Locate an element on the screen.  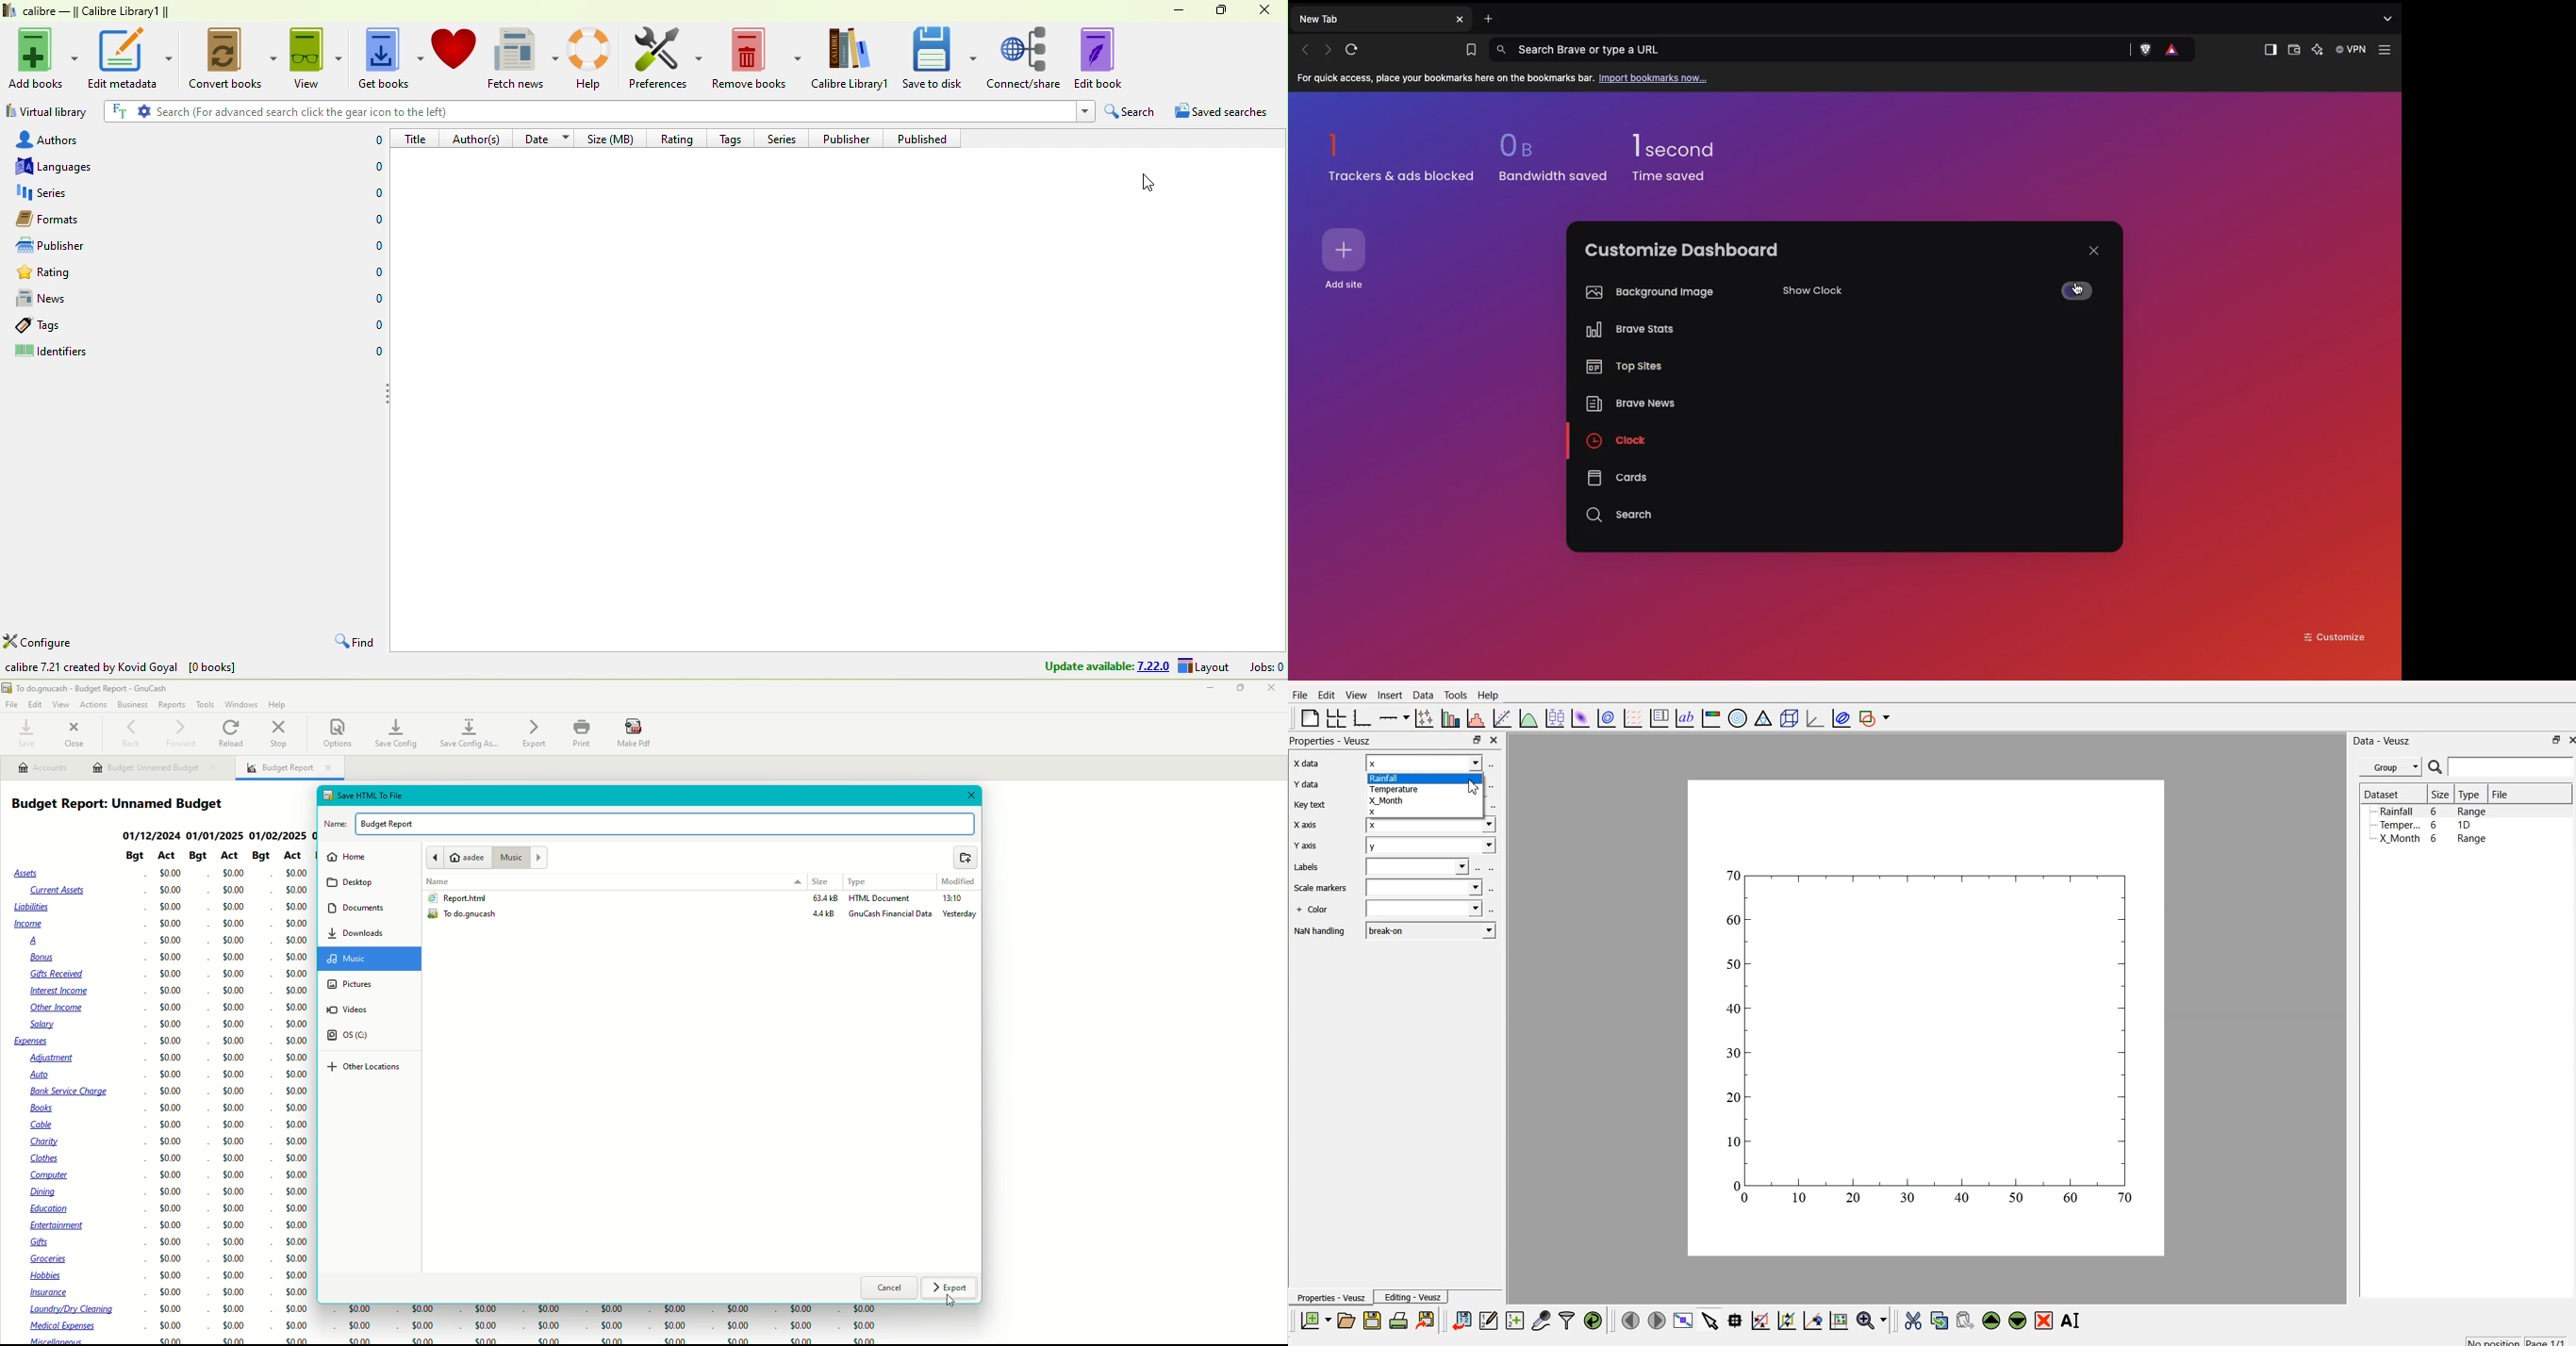
On clock is located at coordinates (1620, 439).